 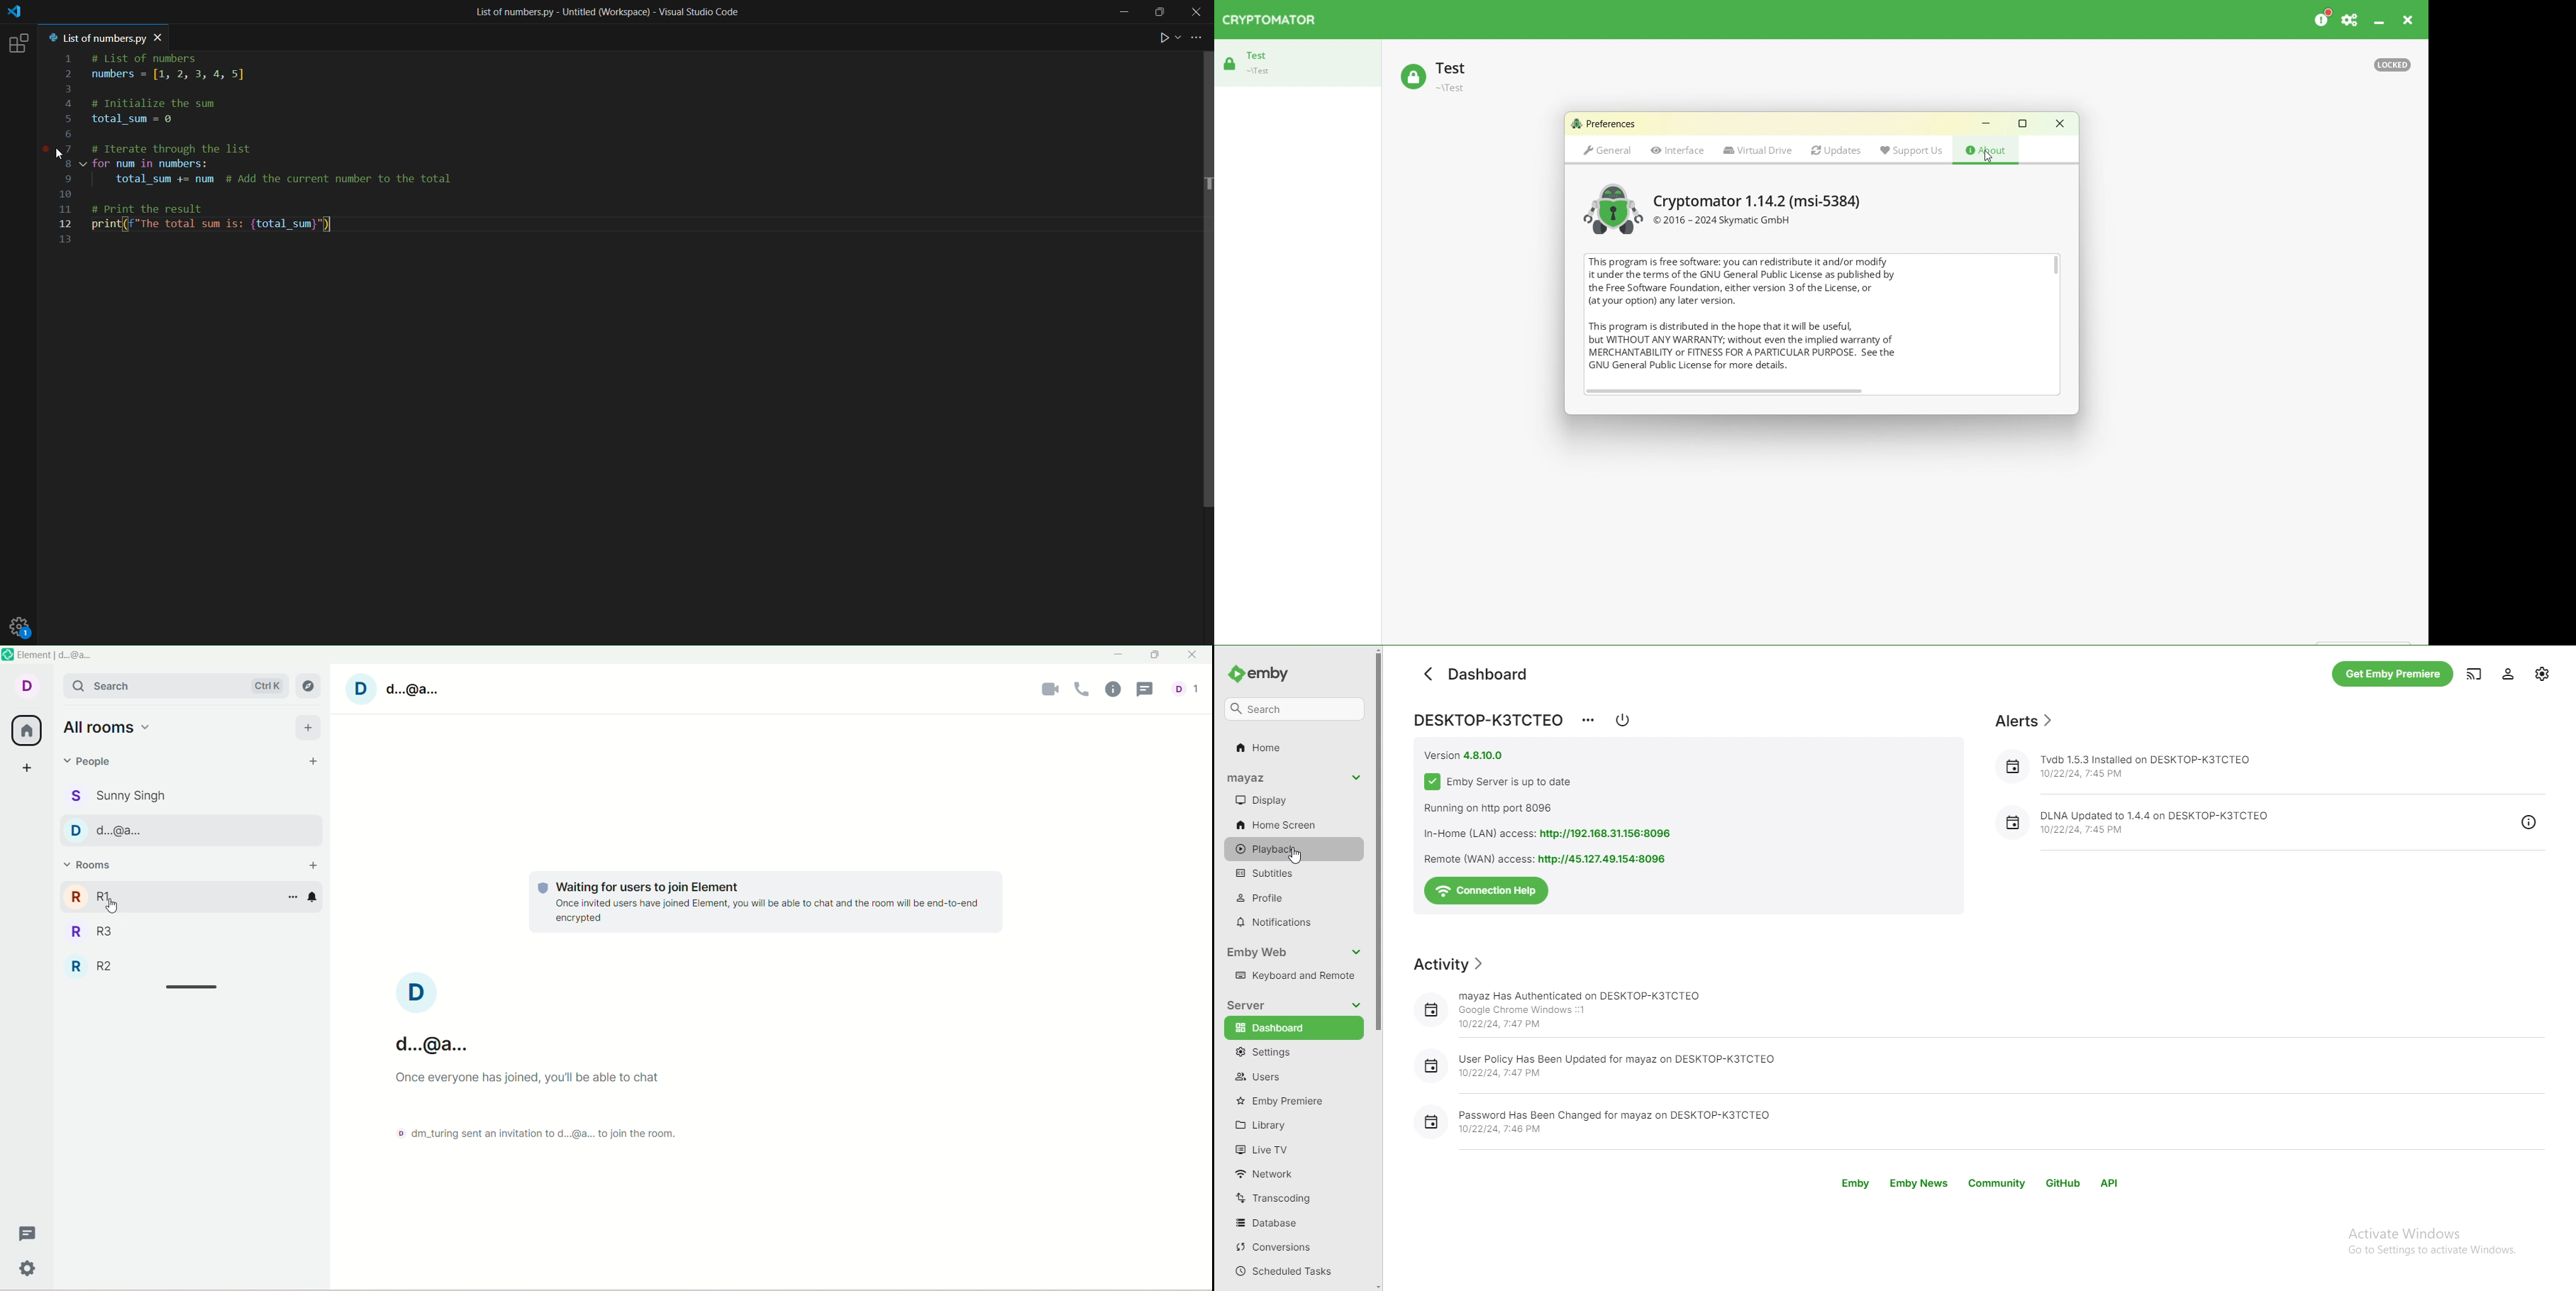 What do you see at coordinates (551, 1111) in the screenshot?
I see `text` at bounding box center [551, 1111].